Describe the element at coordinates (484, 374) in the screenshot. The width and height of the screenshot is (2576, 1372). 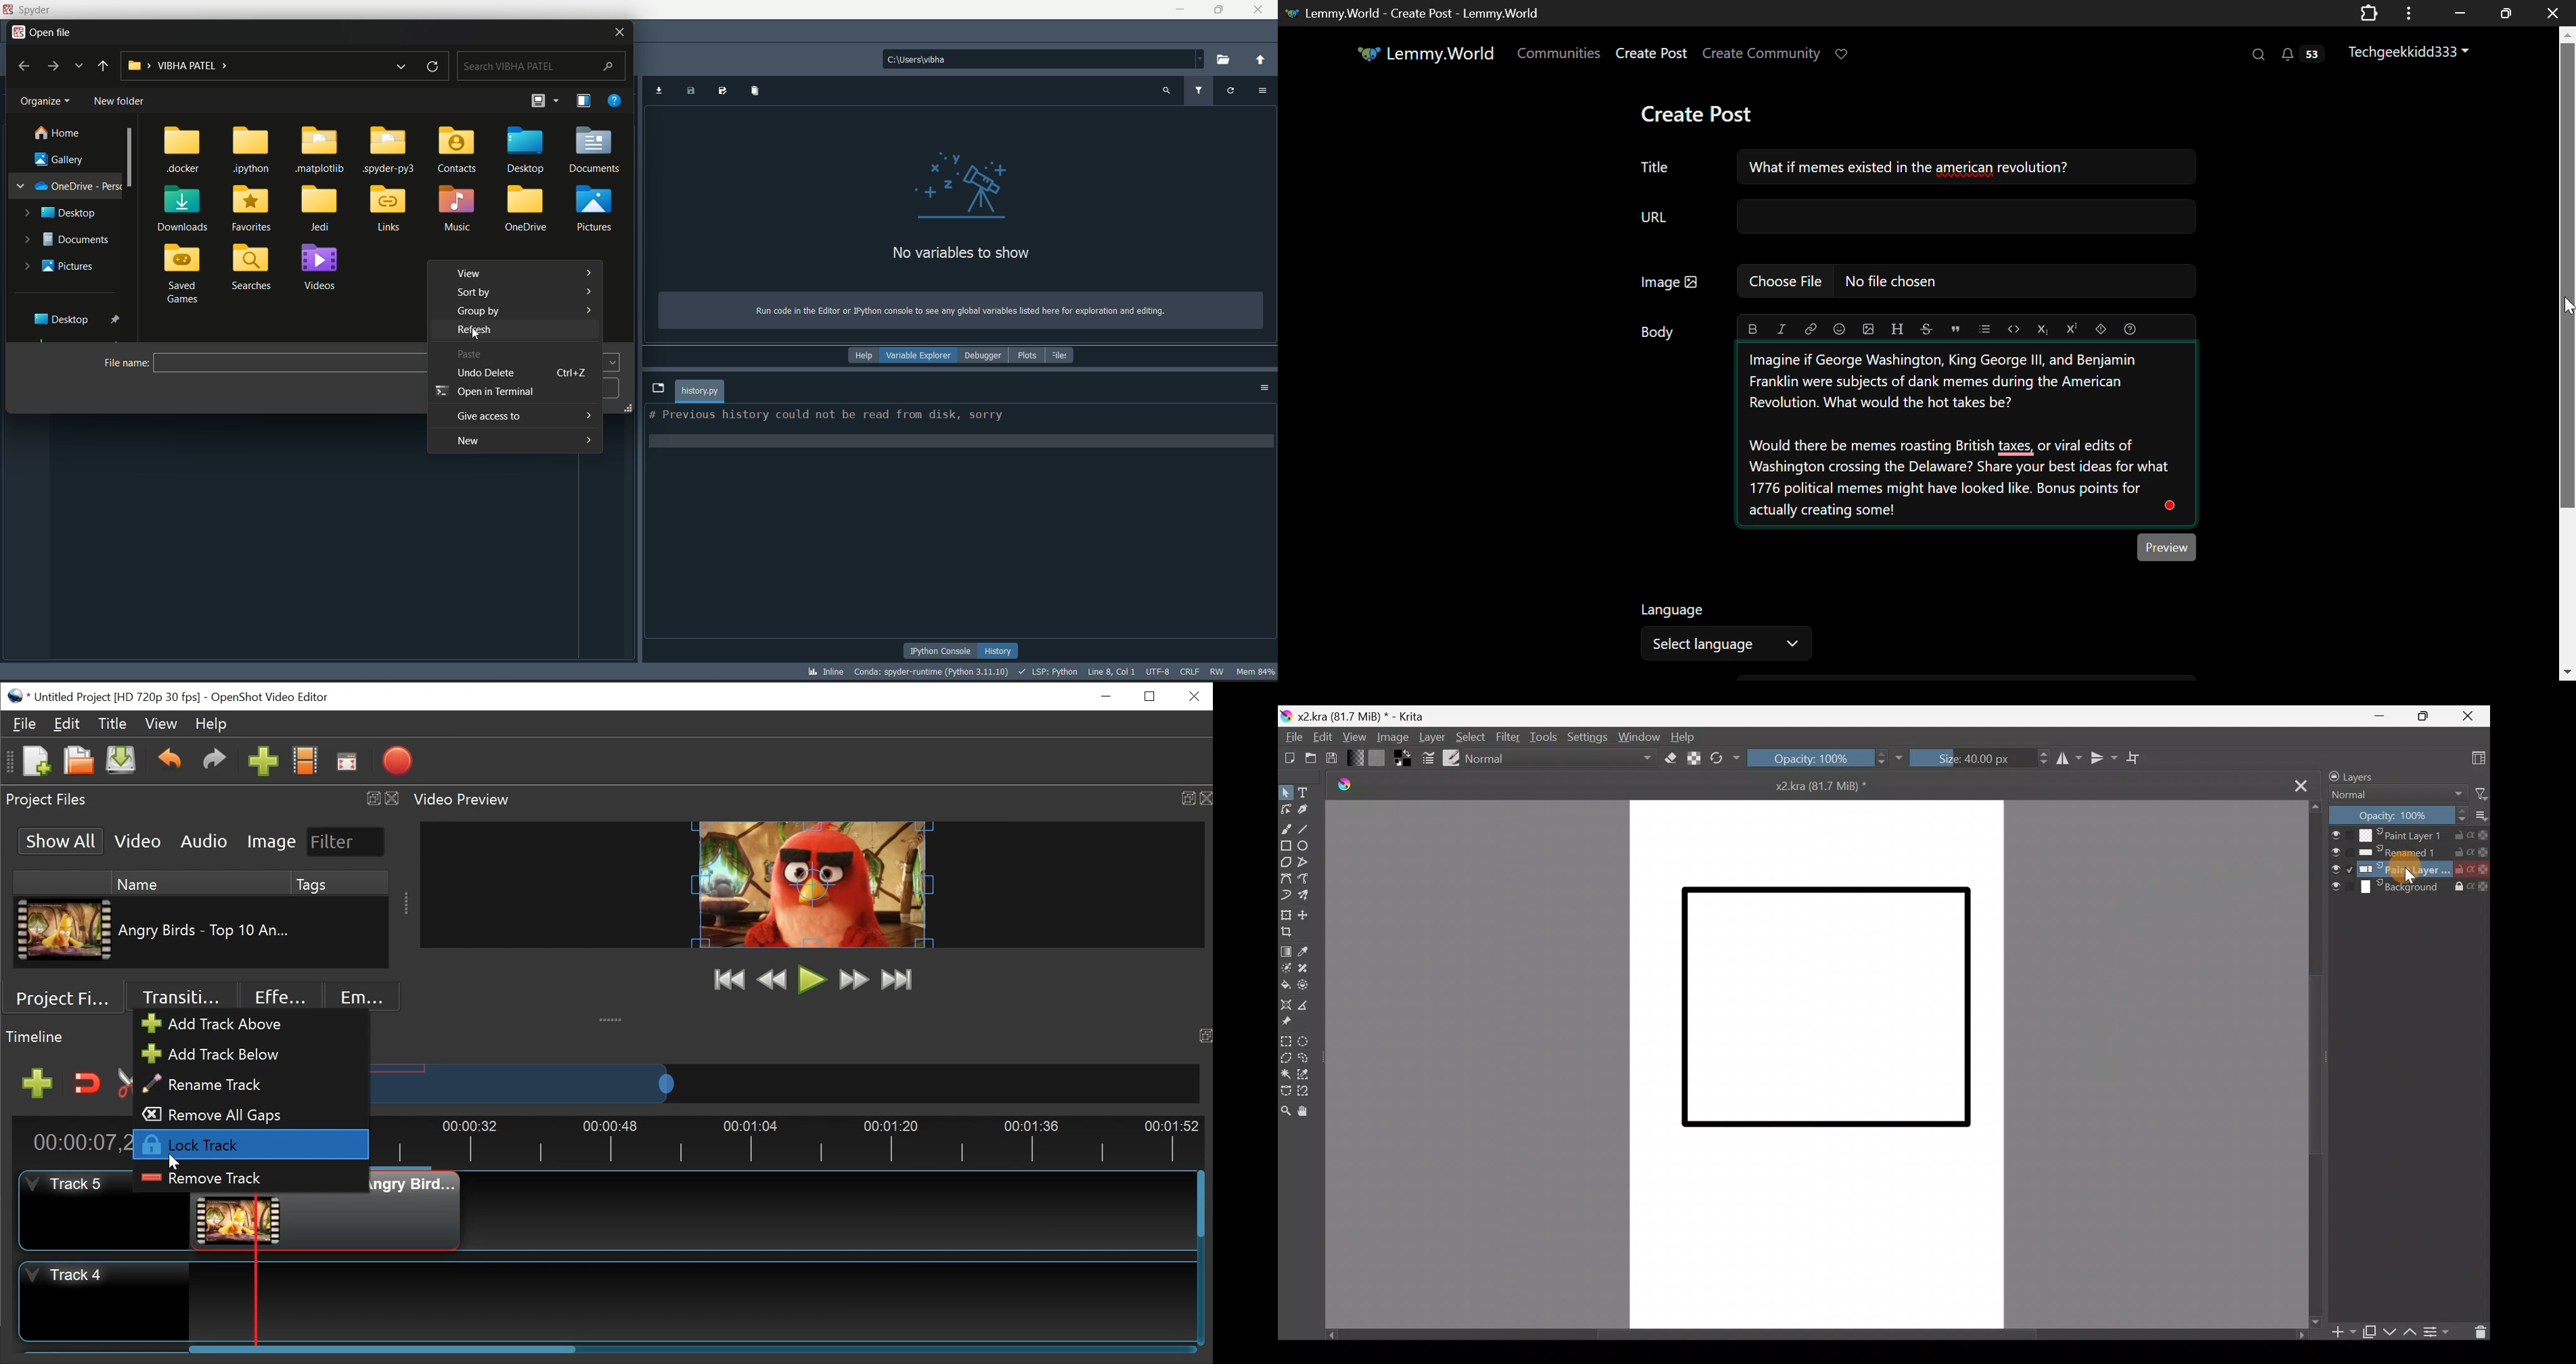
I see `undo delete` at that location.